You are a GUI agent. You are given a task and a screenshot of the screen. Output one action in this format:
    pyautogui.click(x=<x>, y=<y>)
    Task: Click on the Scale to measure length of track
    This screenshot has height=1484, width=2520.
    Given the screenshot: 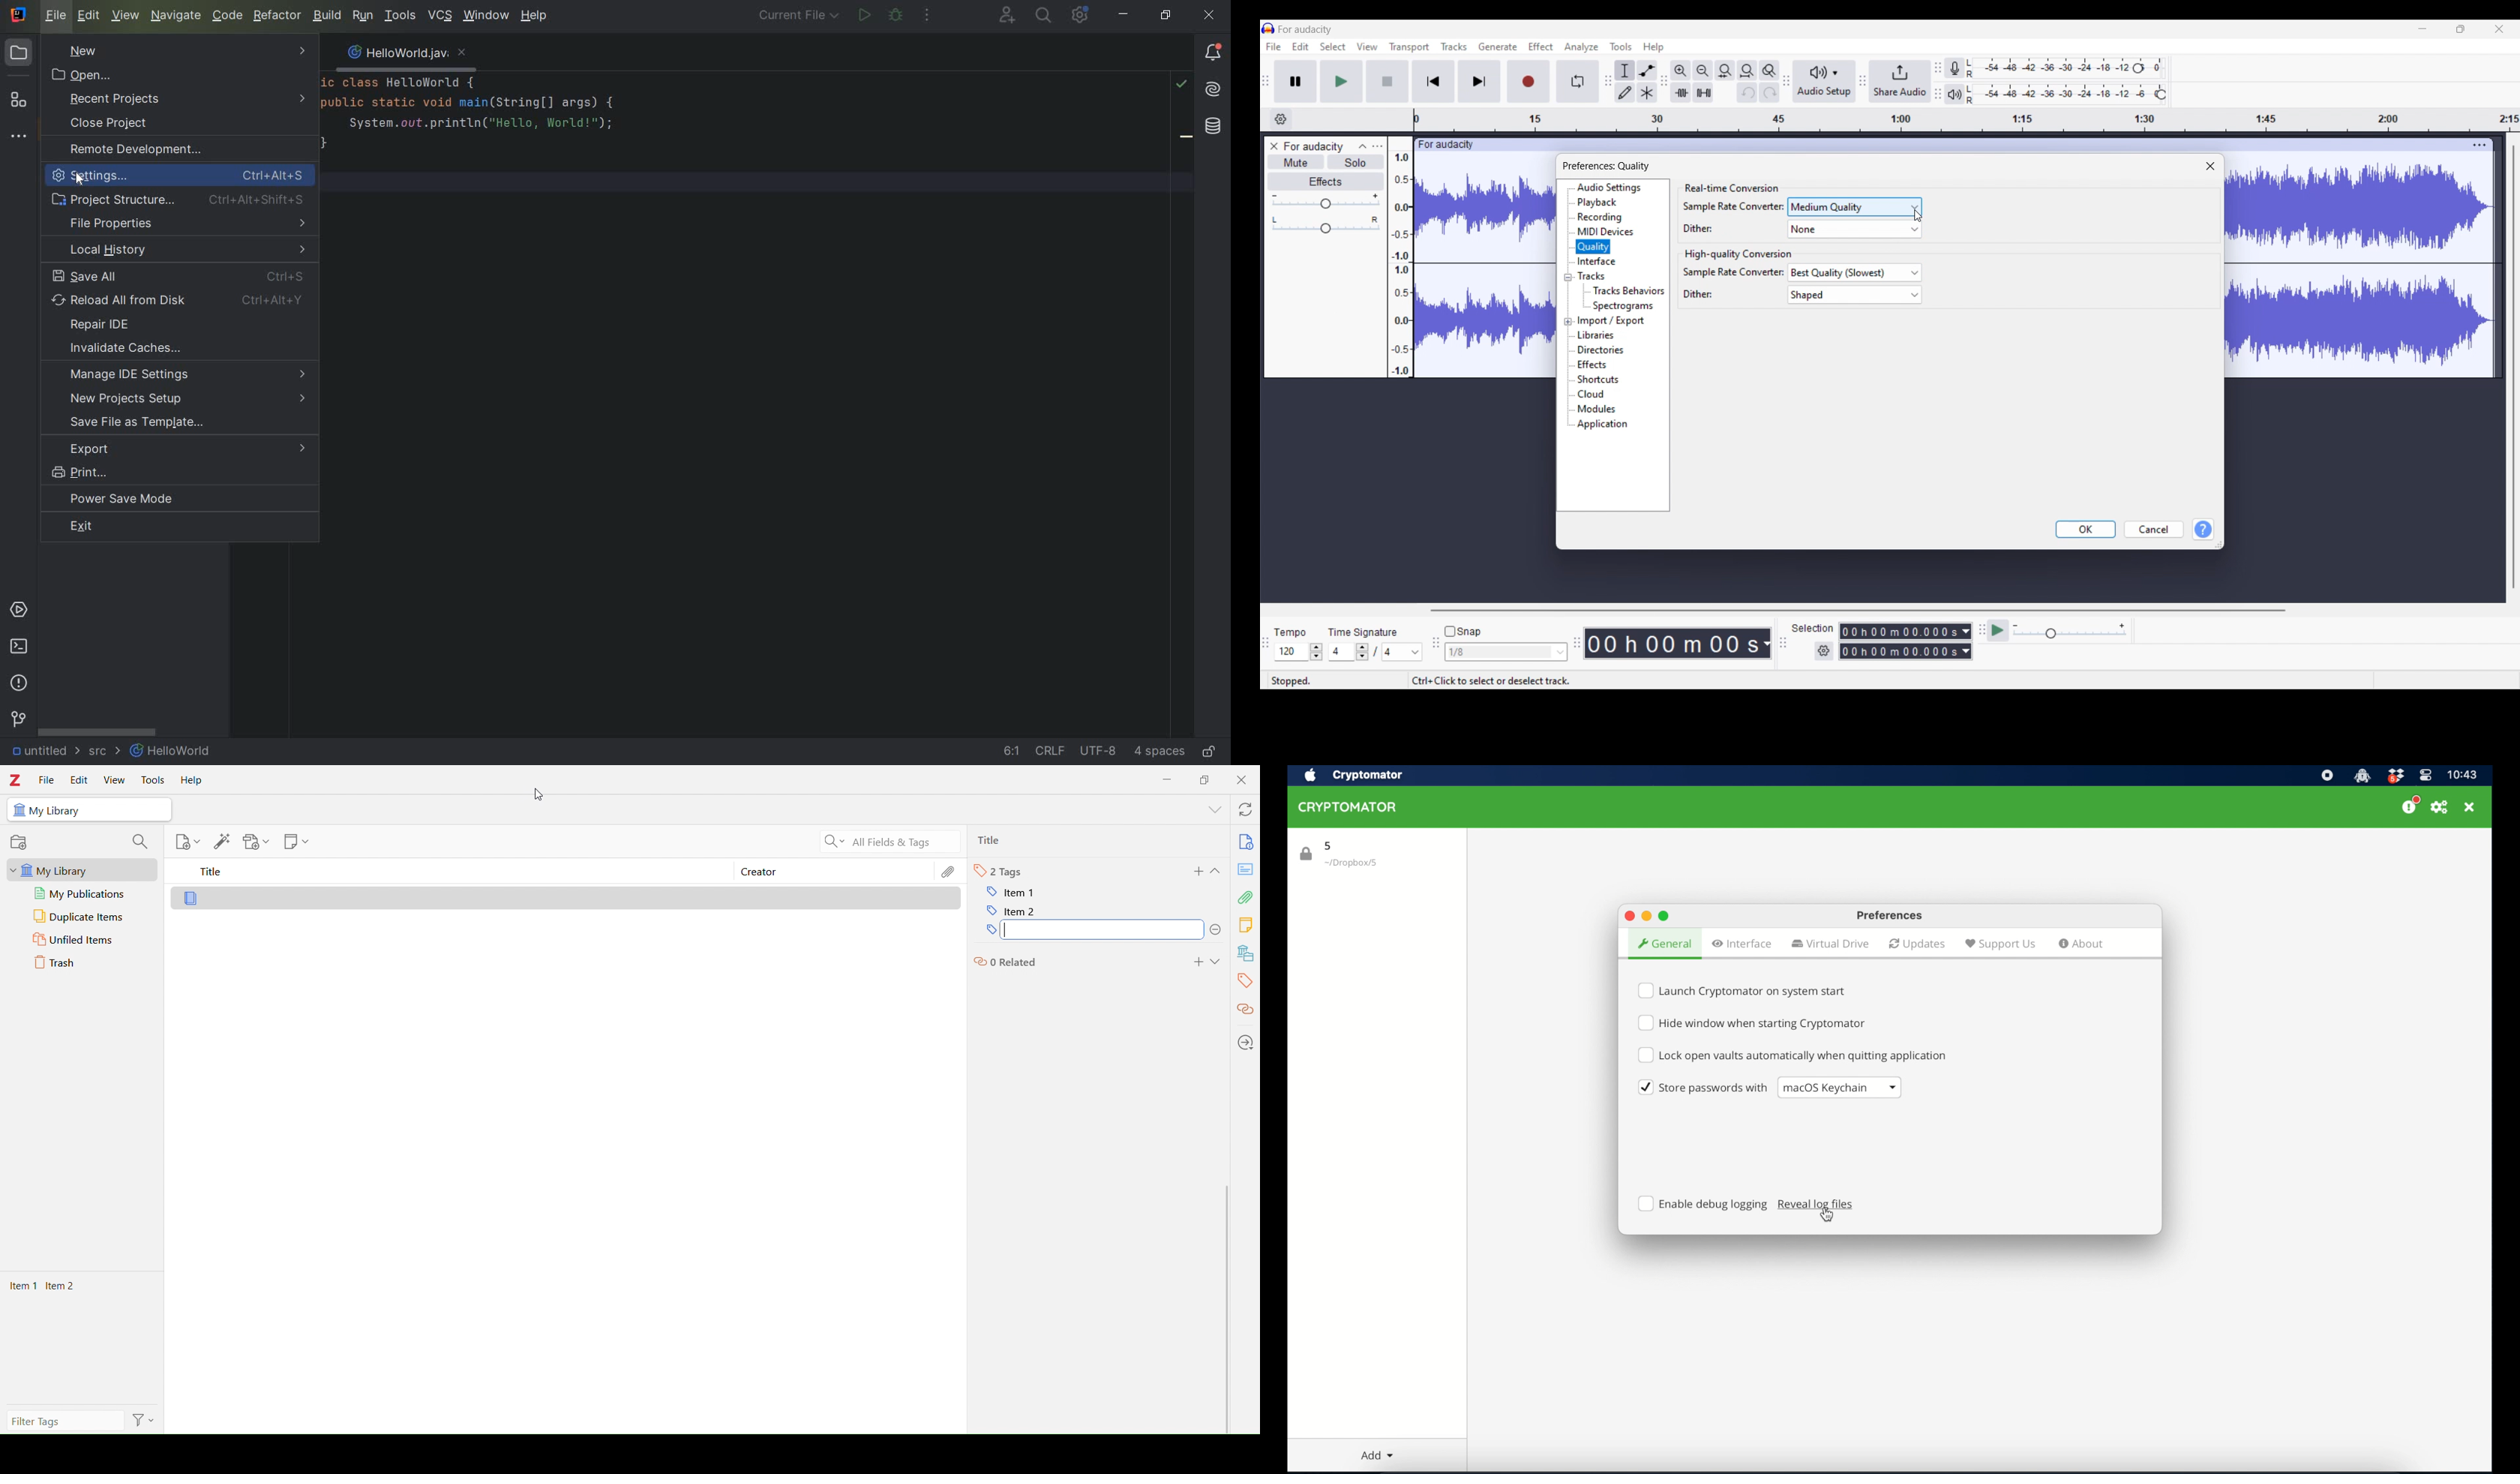 What is the action you would take?
    pyautogui.click(x=1967, y=119)
    